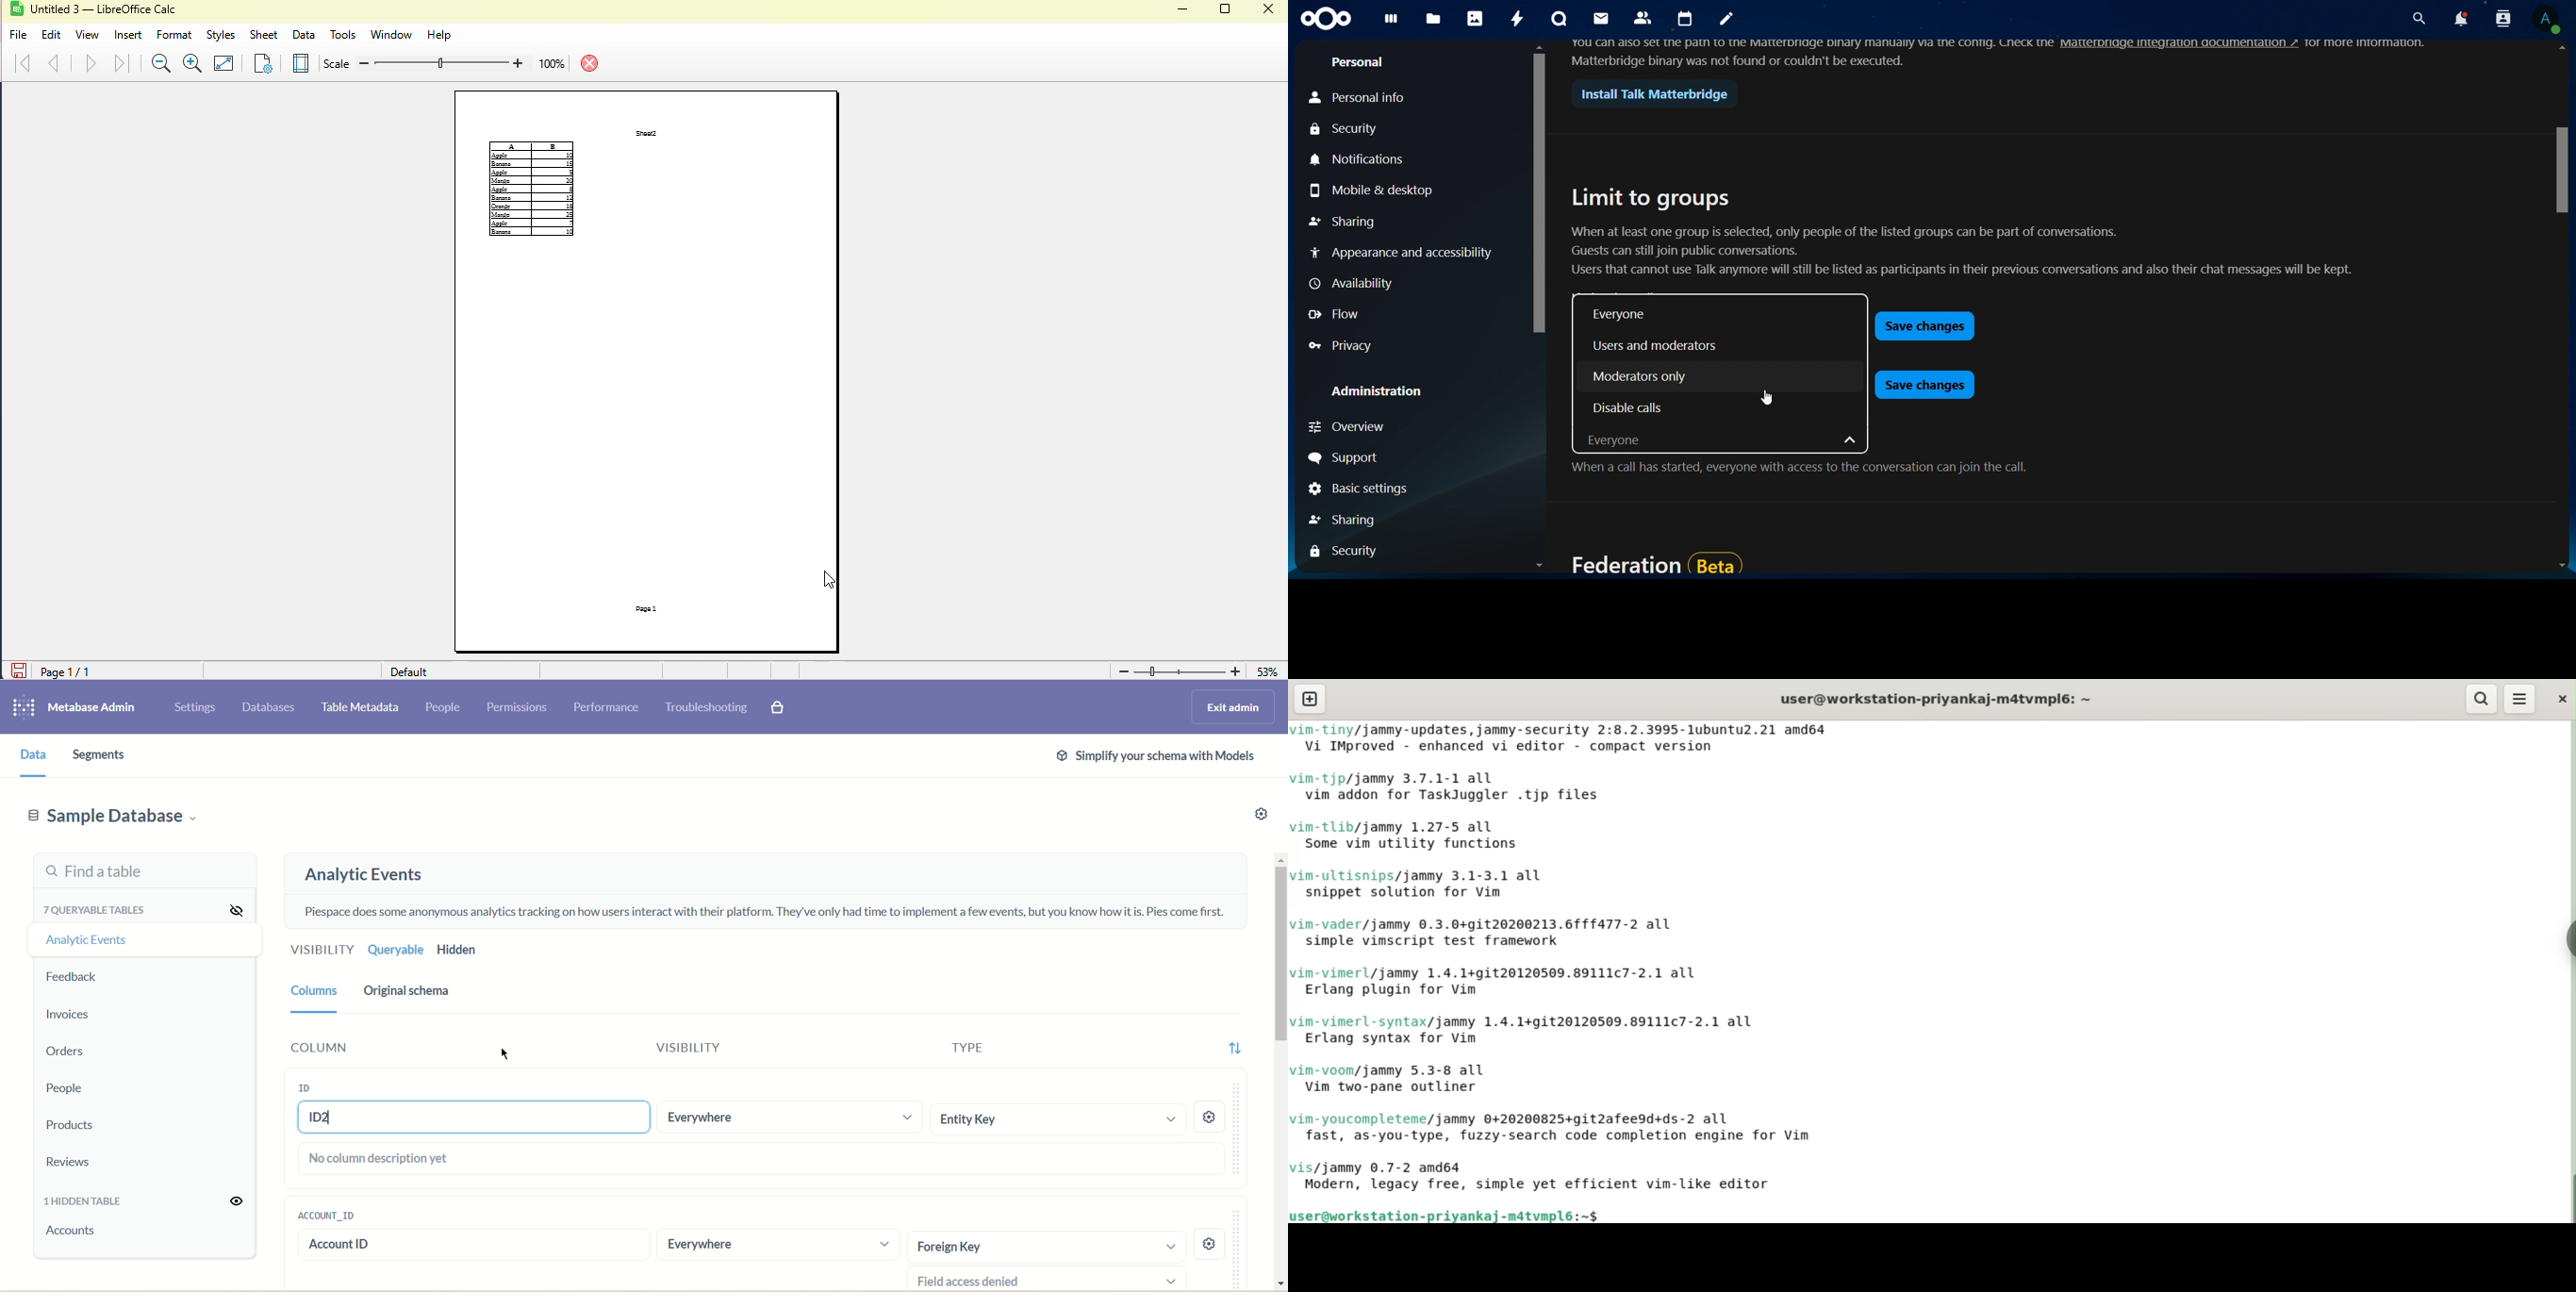 This screenshot has height=1316, width=2576. Describe the element at coordinates (1650, 93) in the screenshot. I see `Install Talk Matterbridge` at that location.